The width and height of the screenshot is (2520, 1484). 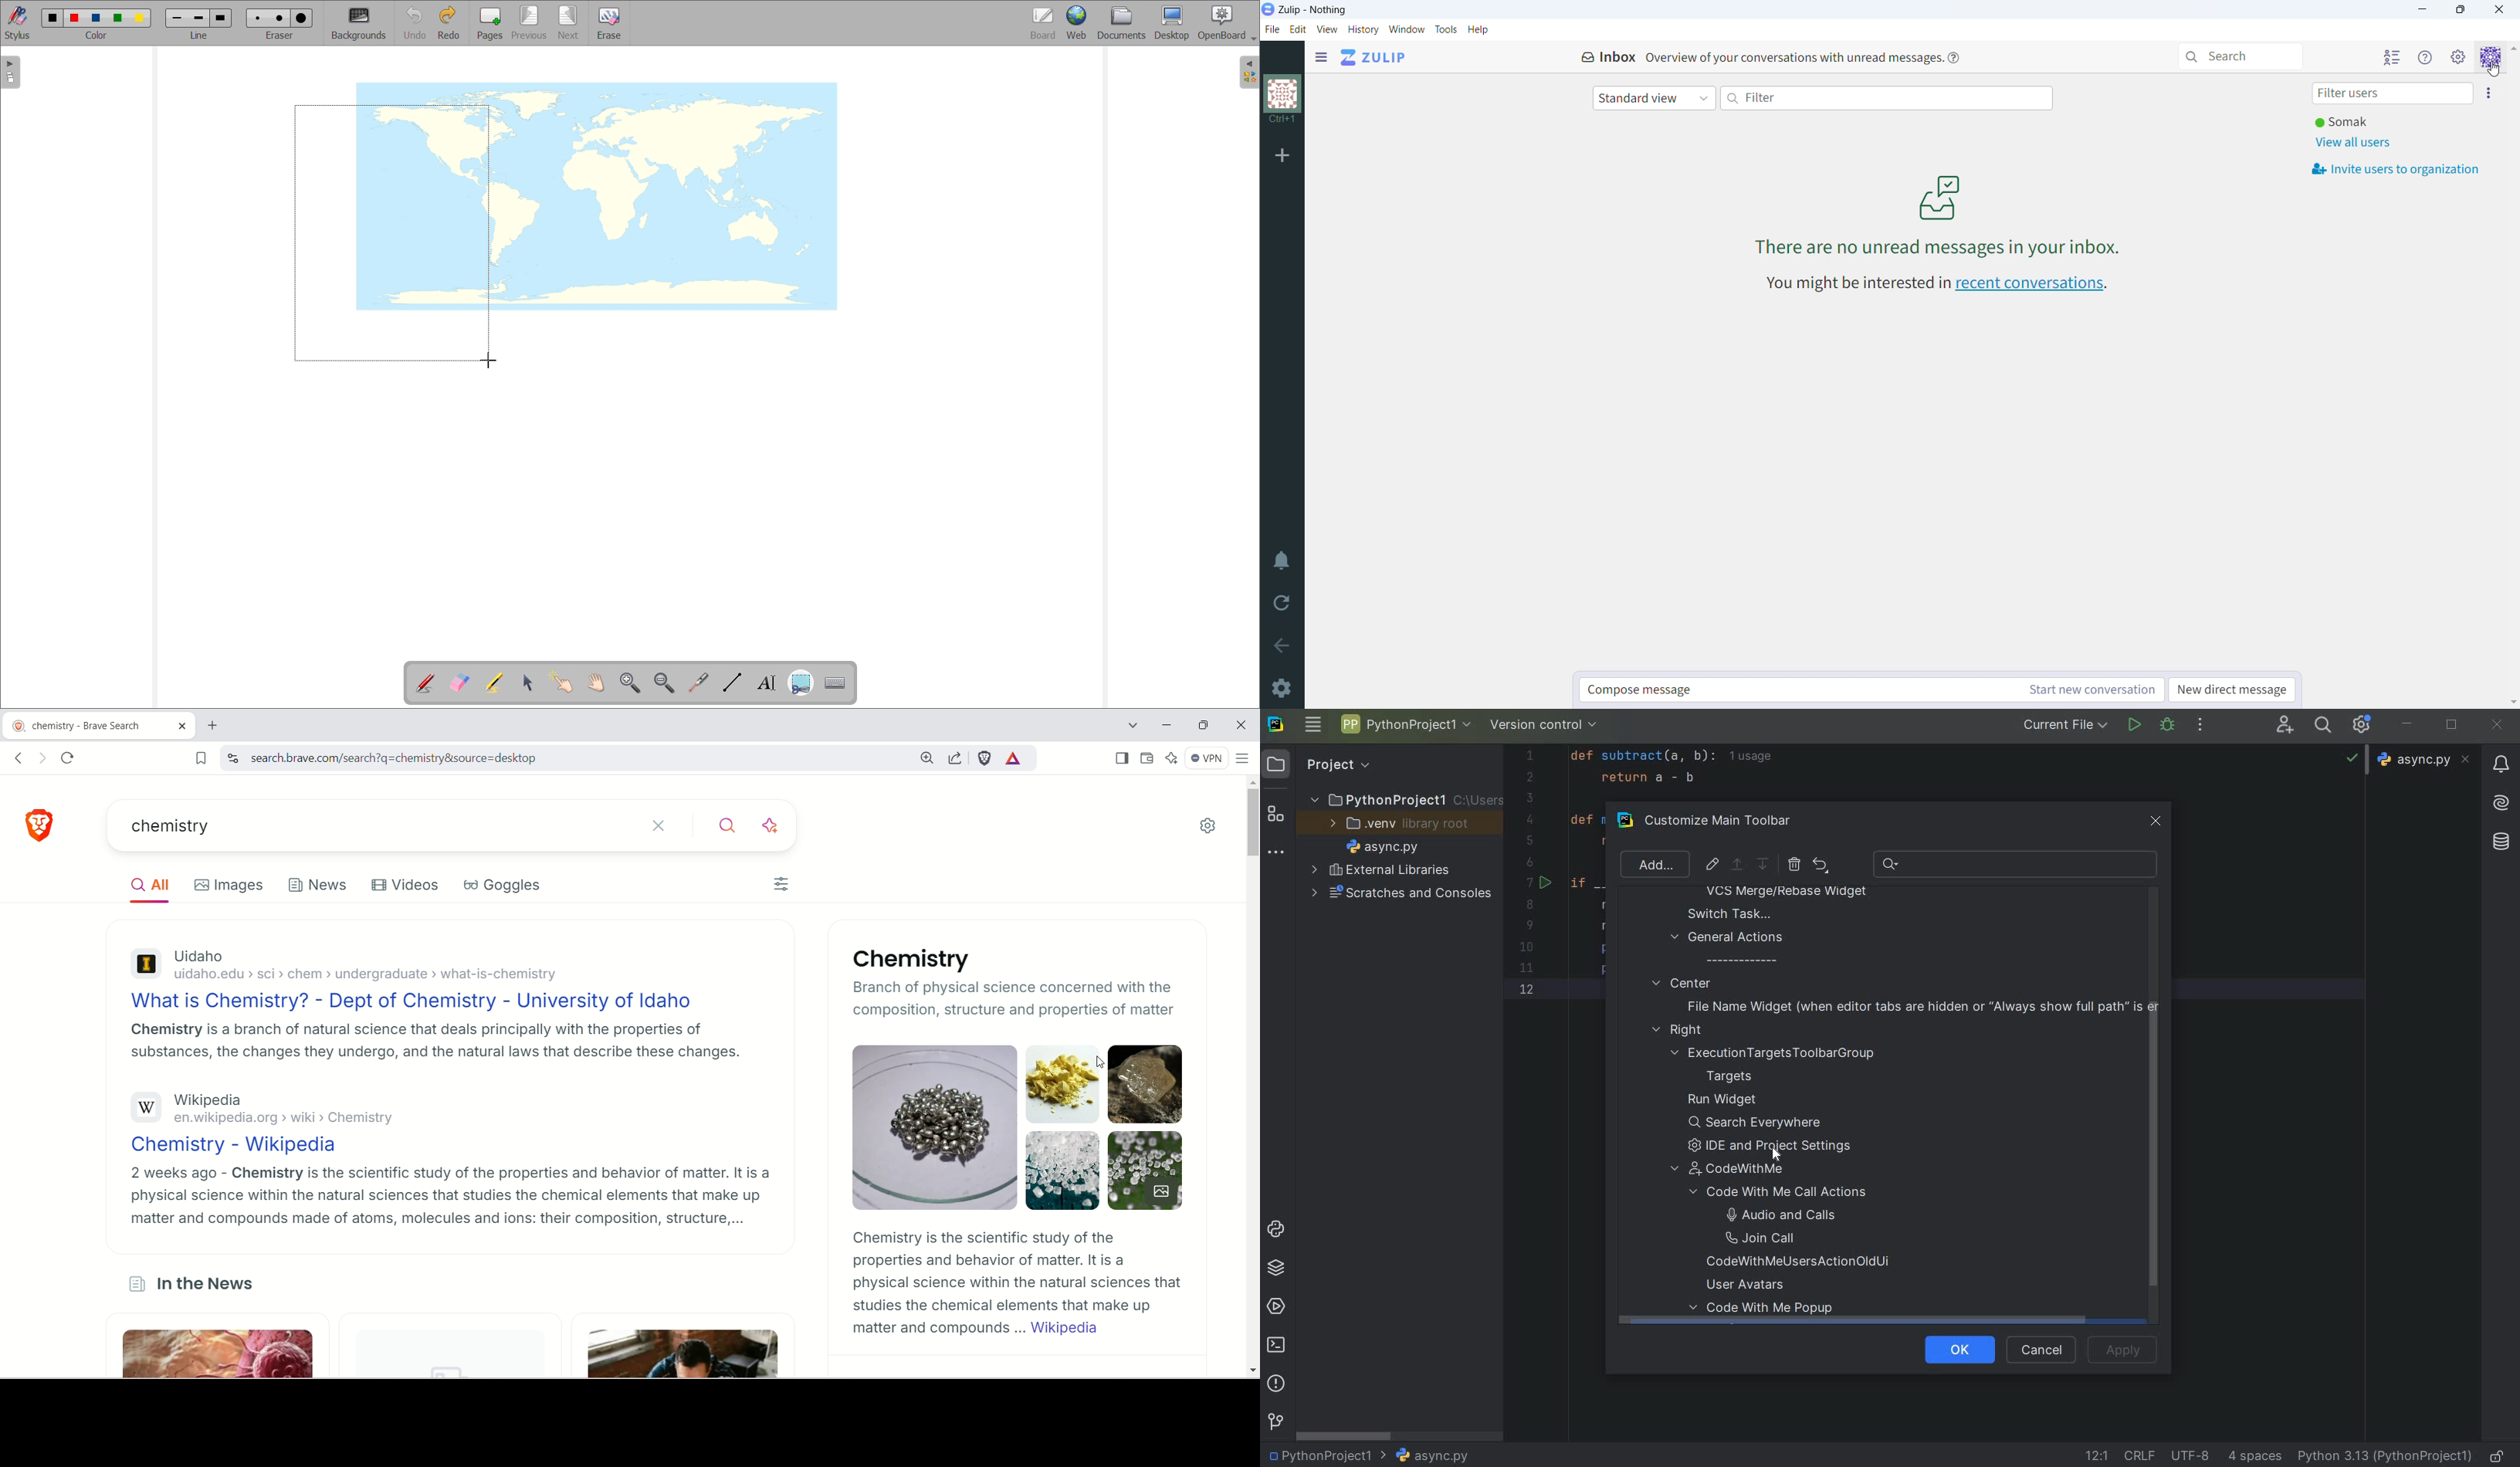 I want to click on settings, so click(x=1281, y=688).